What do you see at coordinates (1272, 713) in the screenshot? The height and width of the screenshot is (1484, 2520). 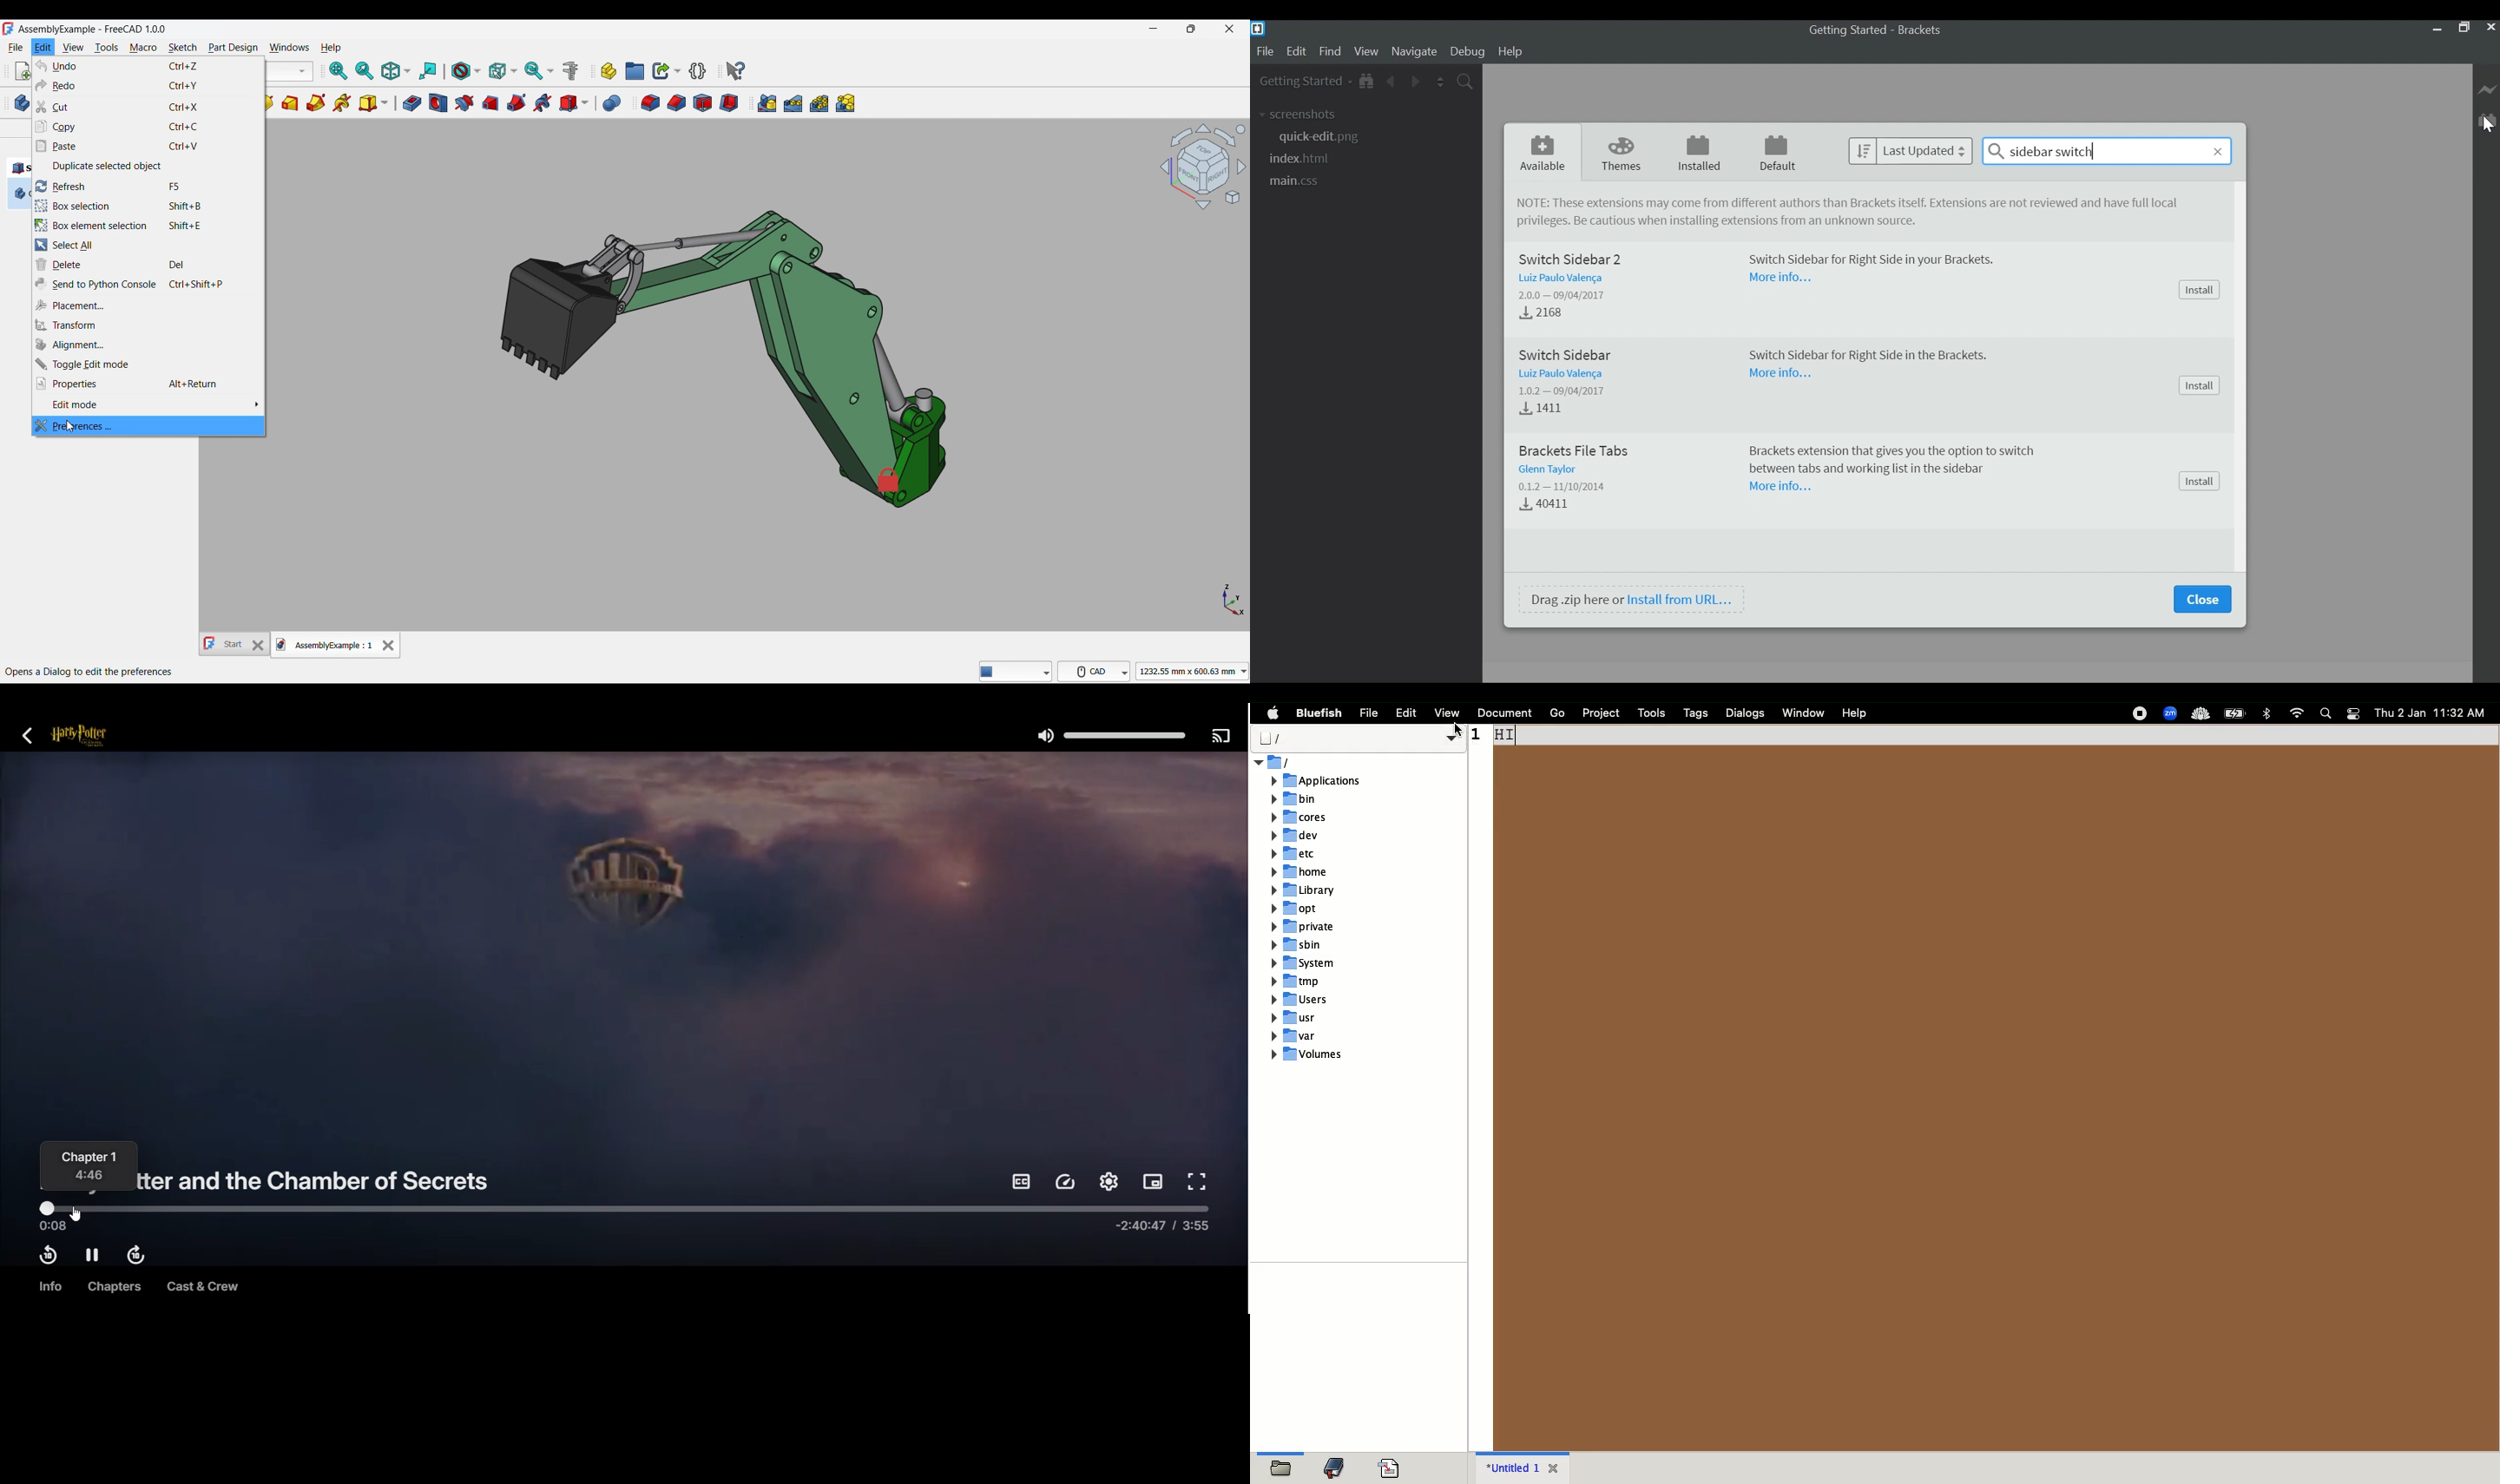 I see `apple` at bounding box center [1272, 713].